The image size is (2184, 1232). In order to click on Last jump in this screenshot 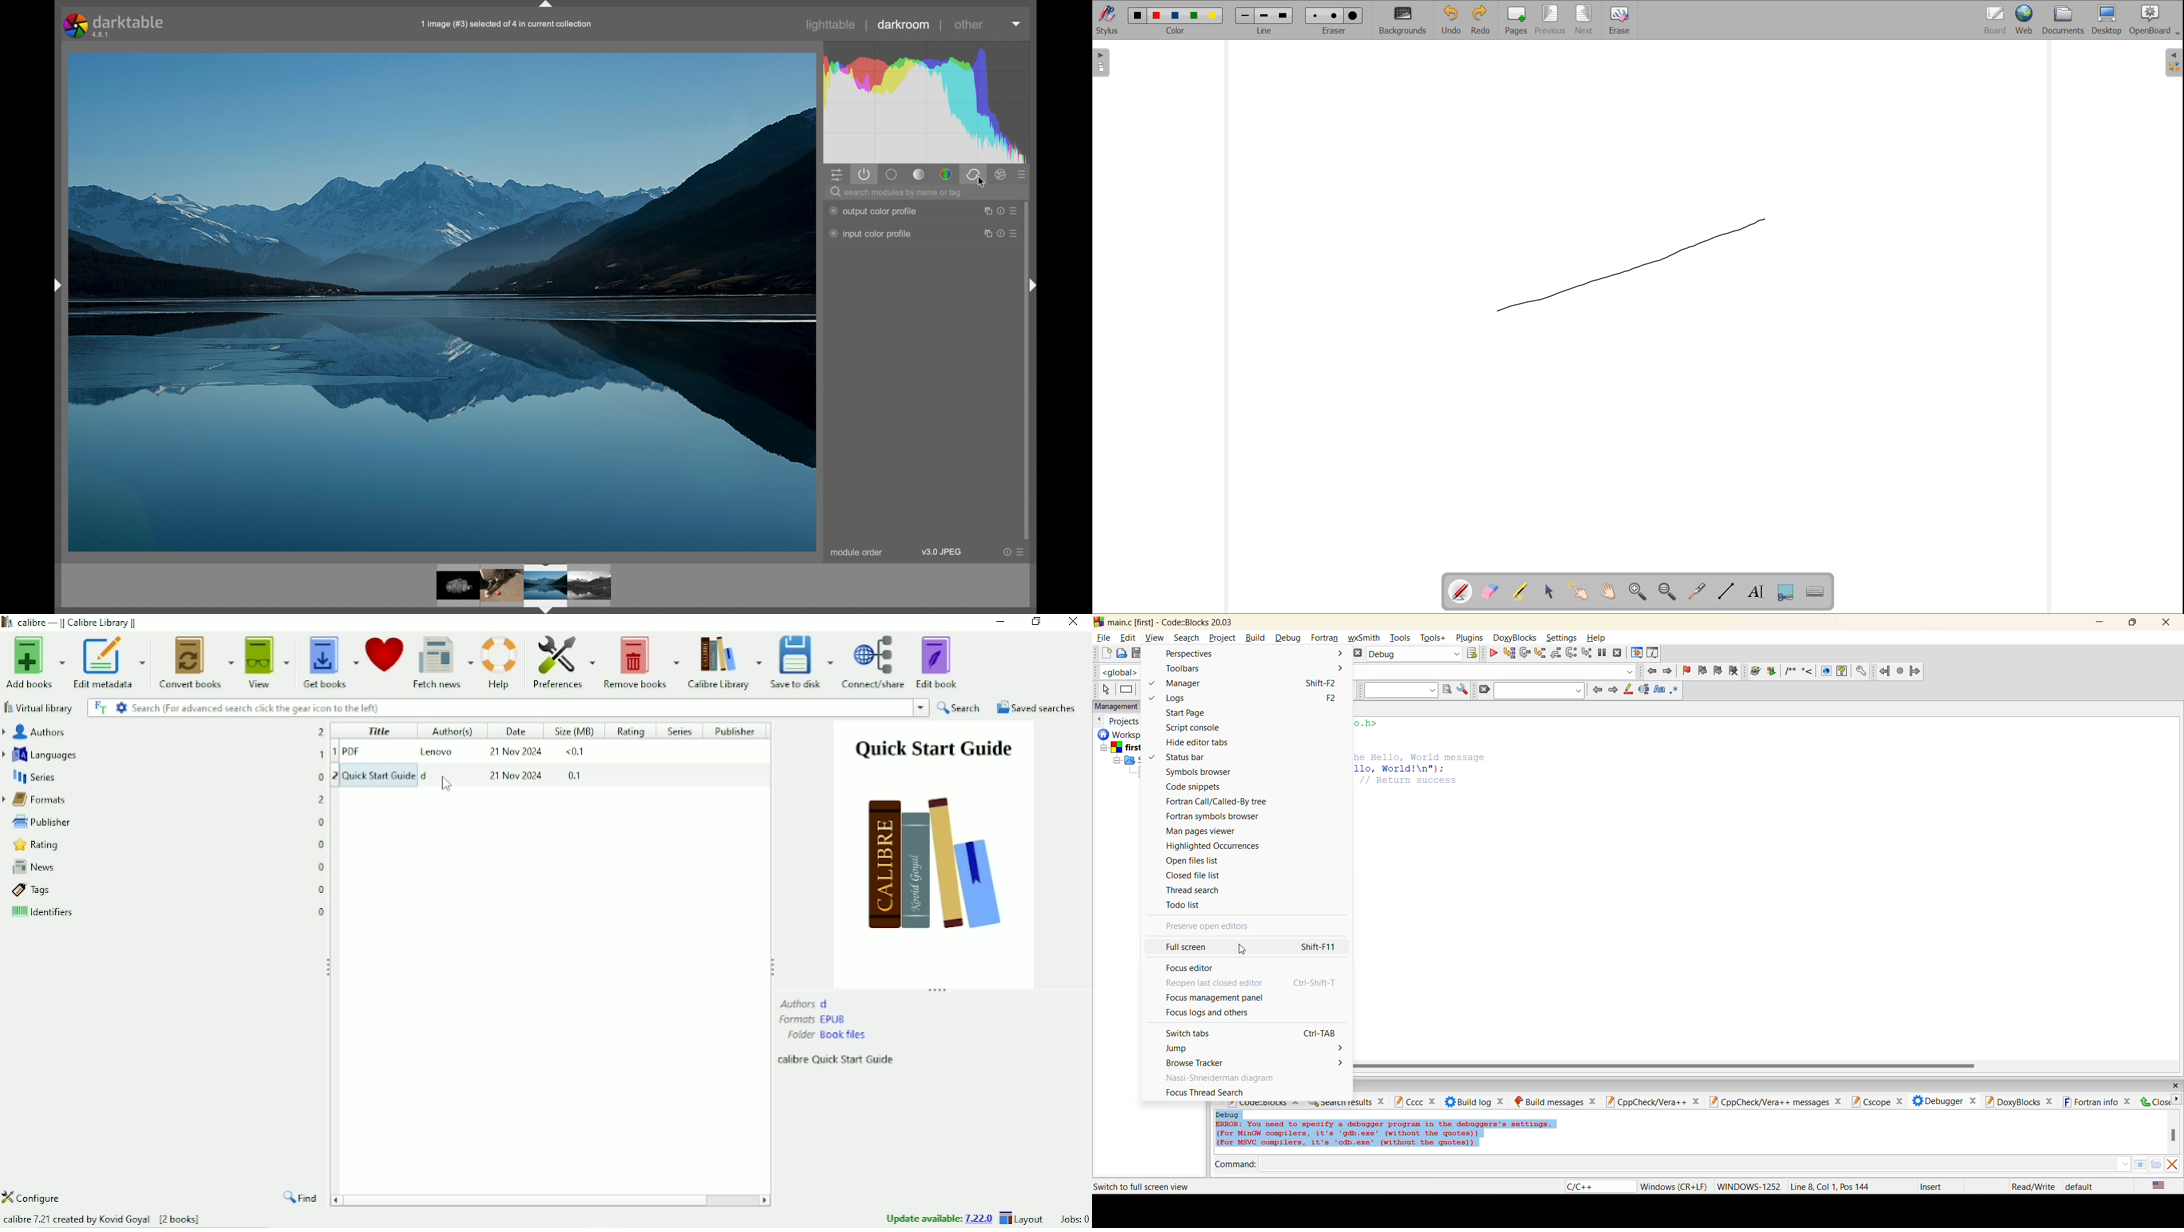, I will do `click(1900, 671)`.